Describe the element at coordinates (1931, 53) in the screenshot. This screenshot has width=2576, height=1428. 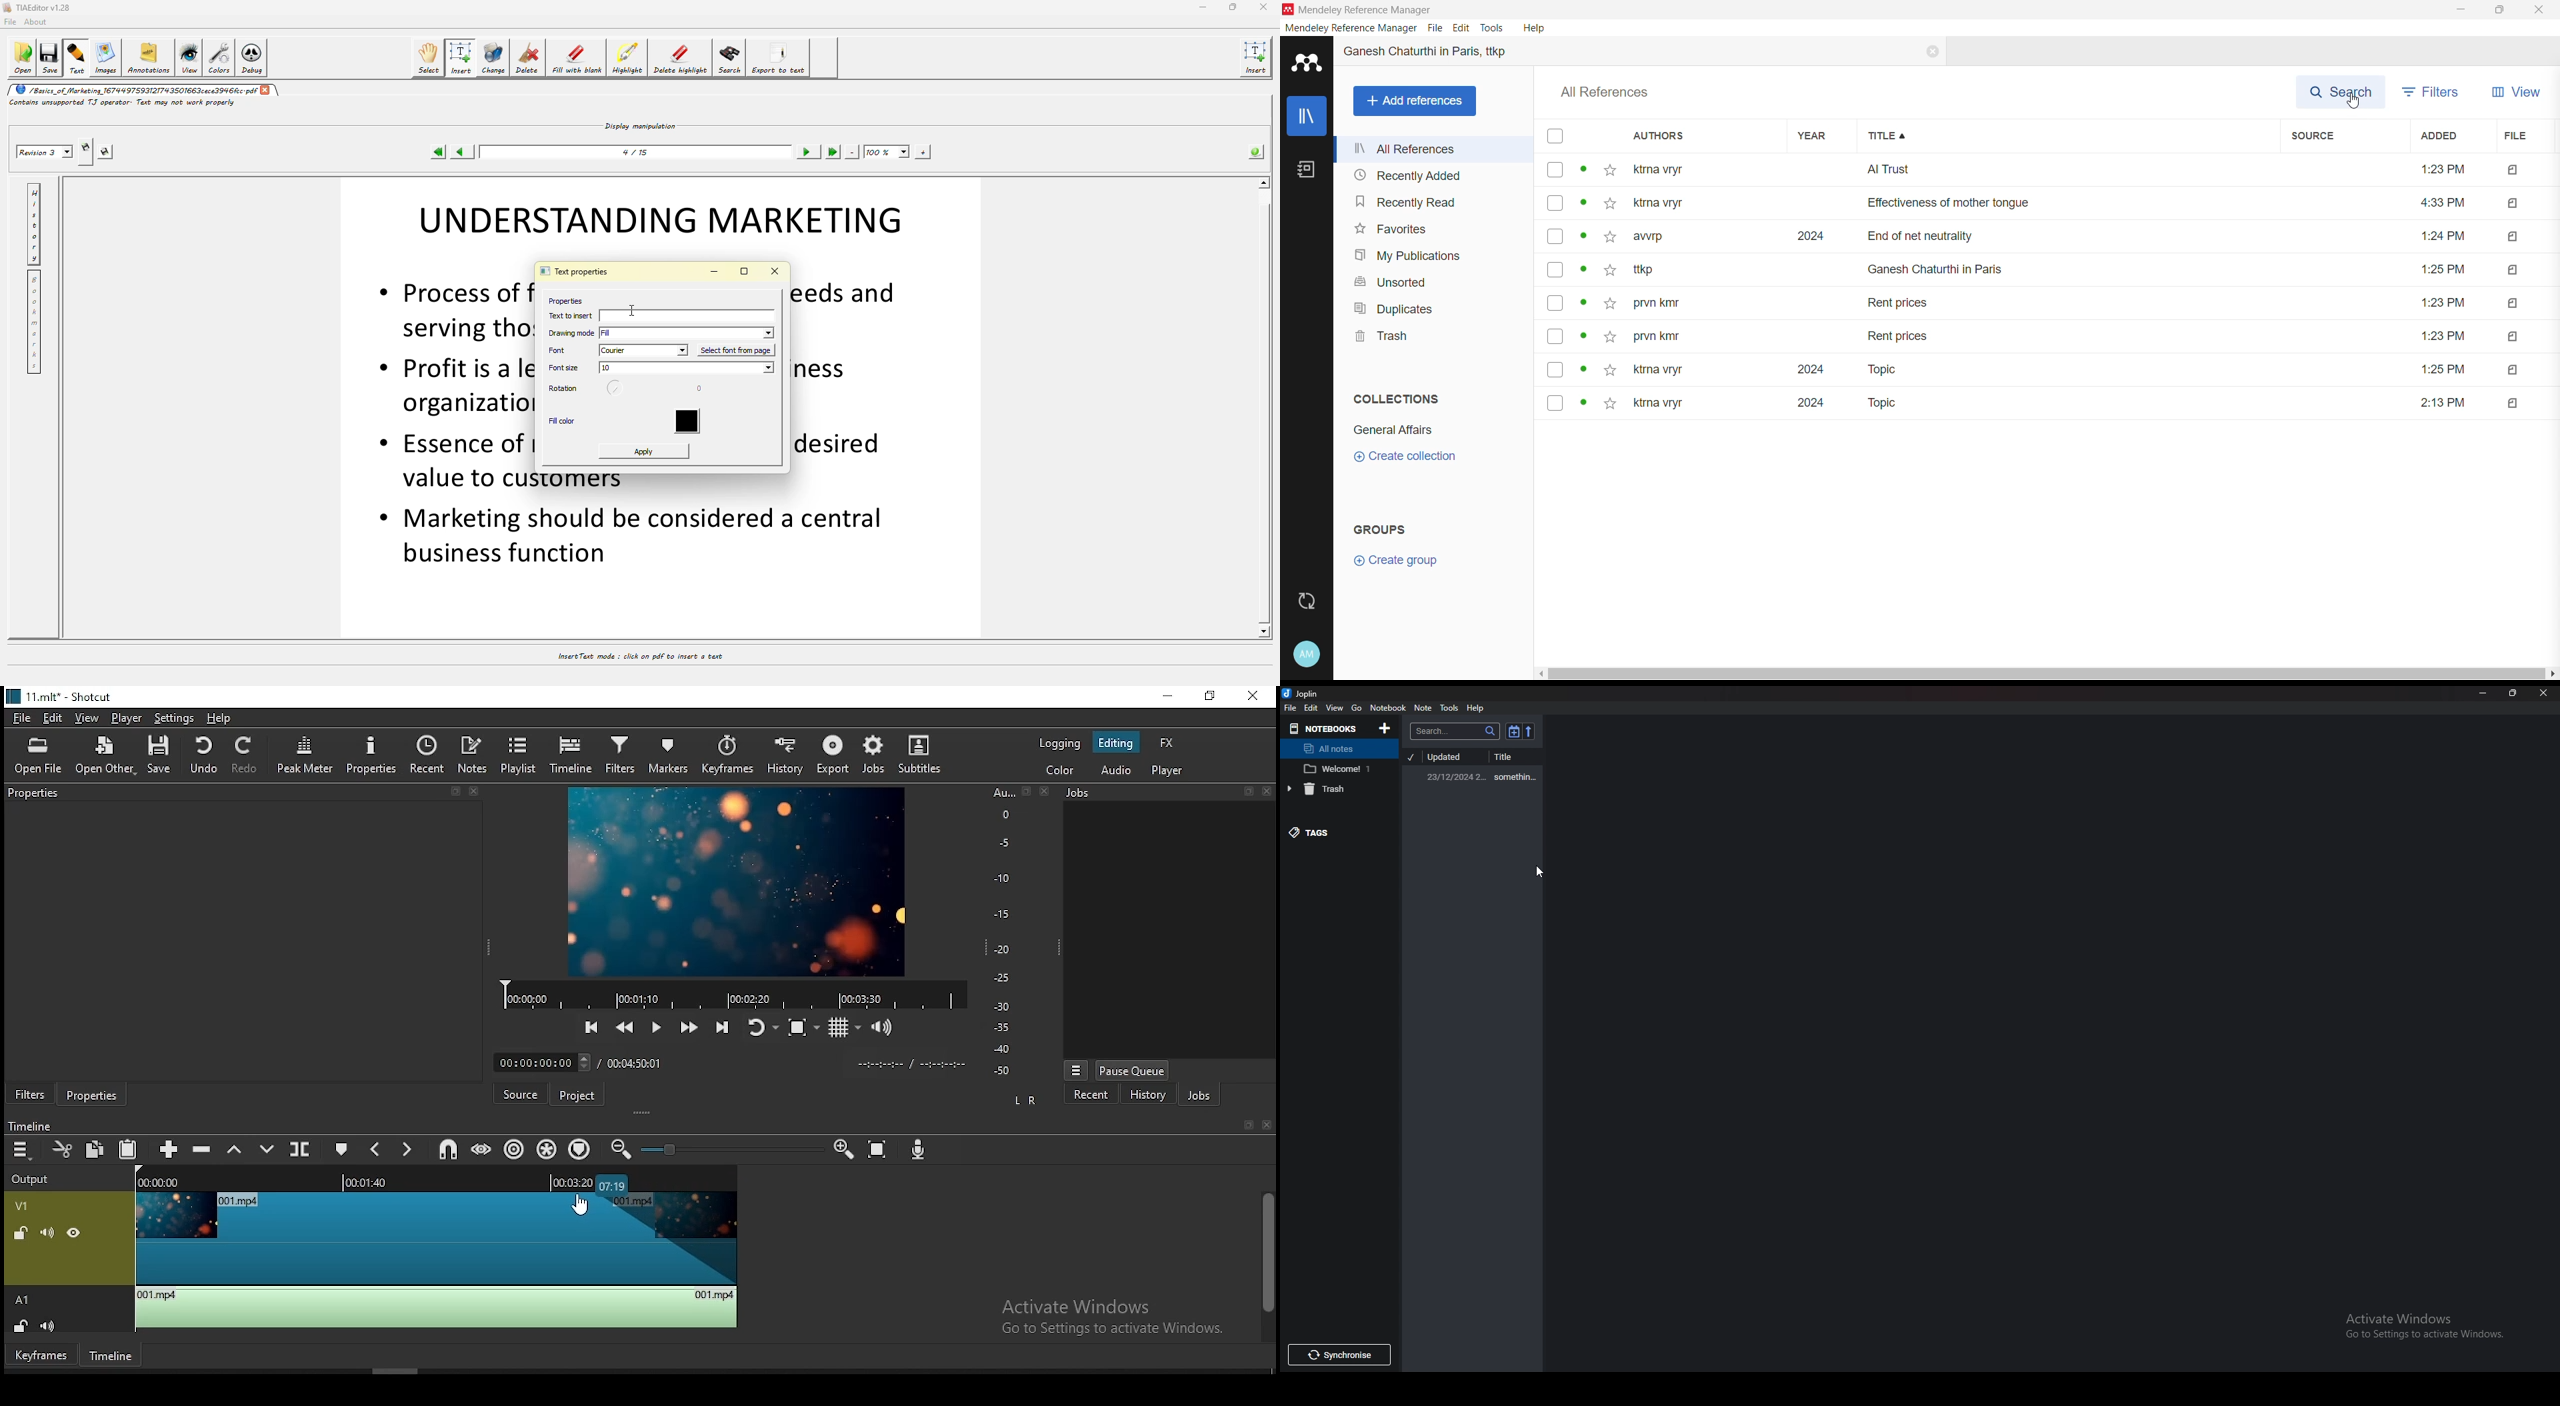
I see `Close` at that location.